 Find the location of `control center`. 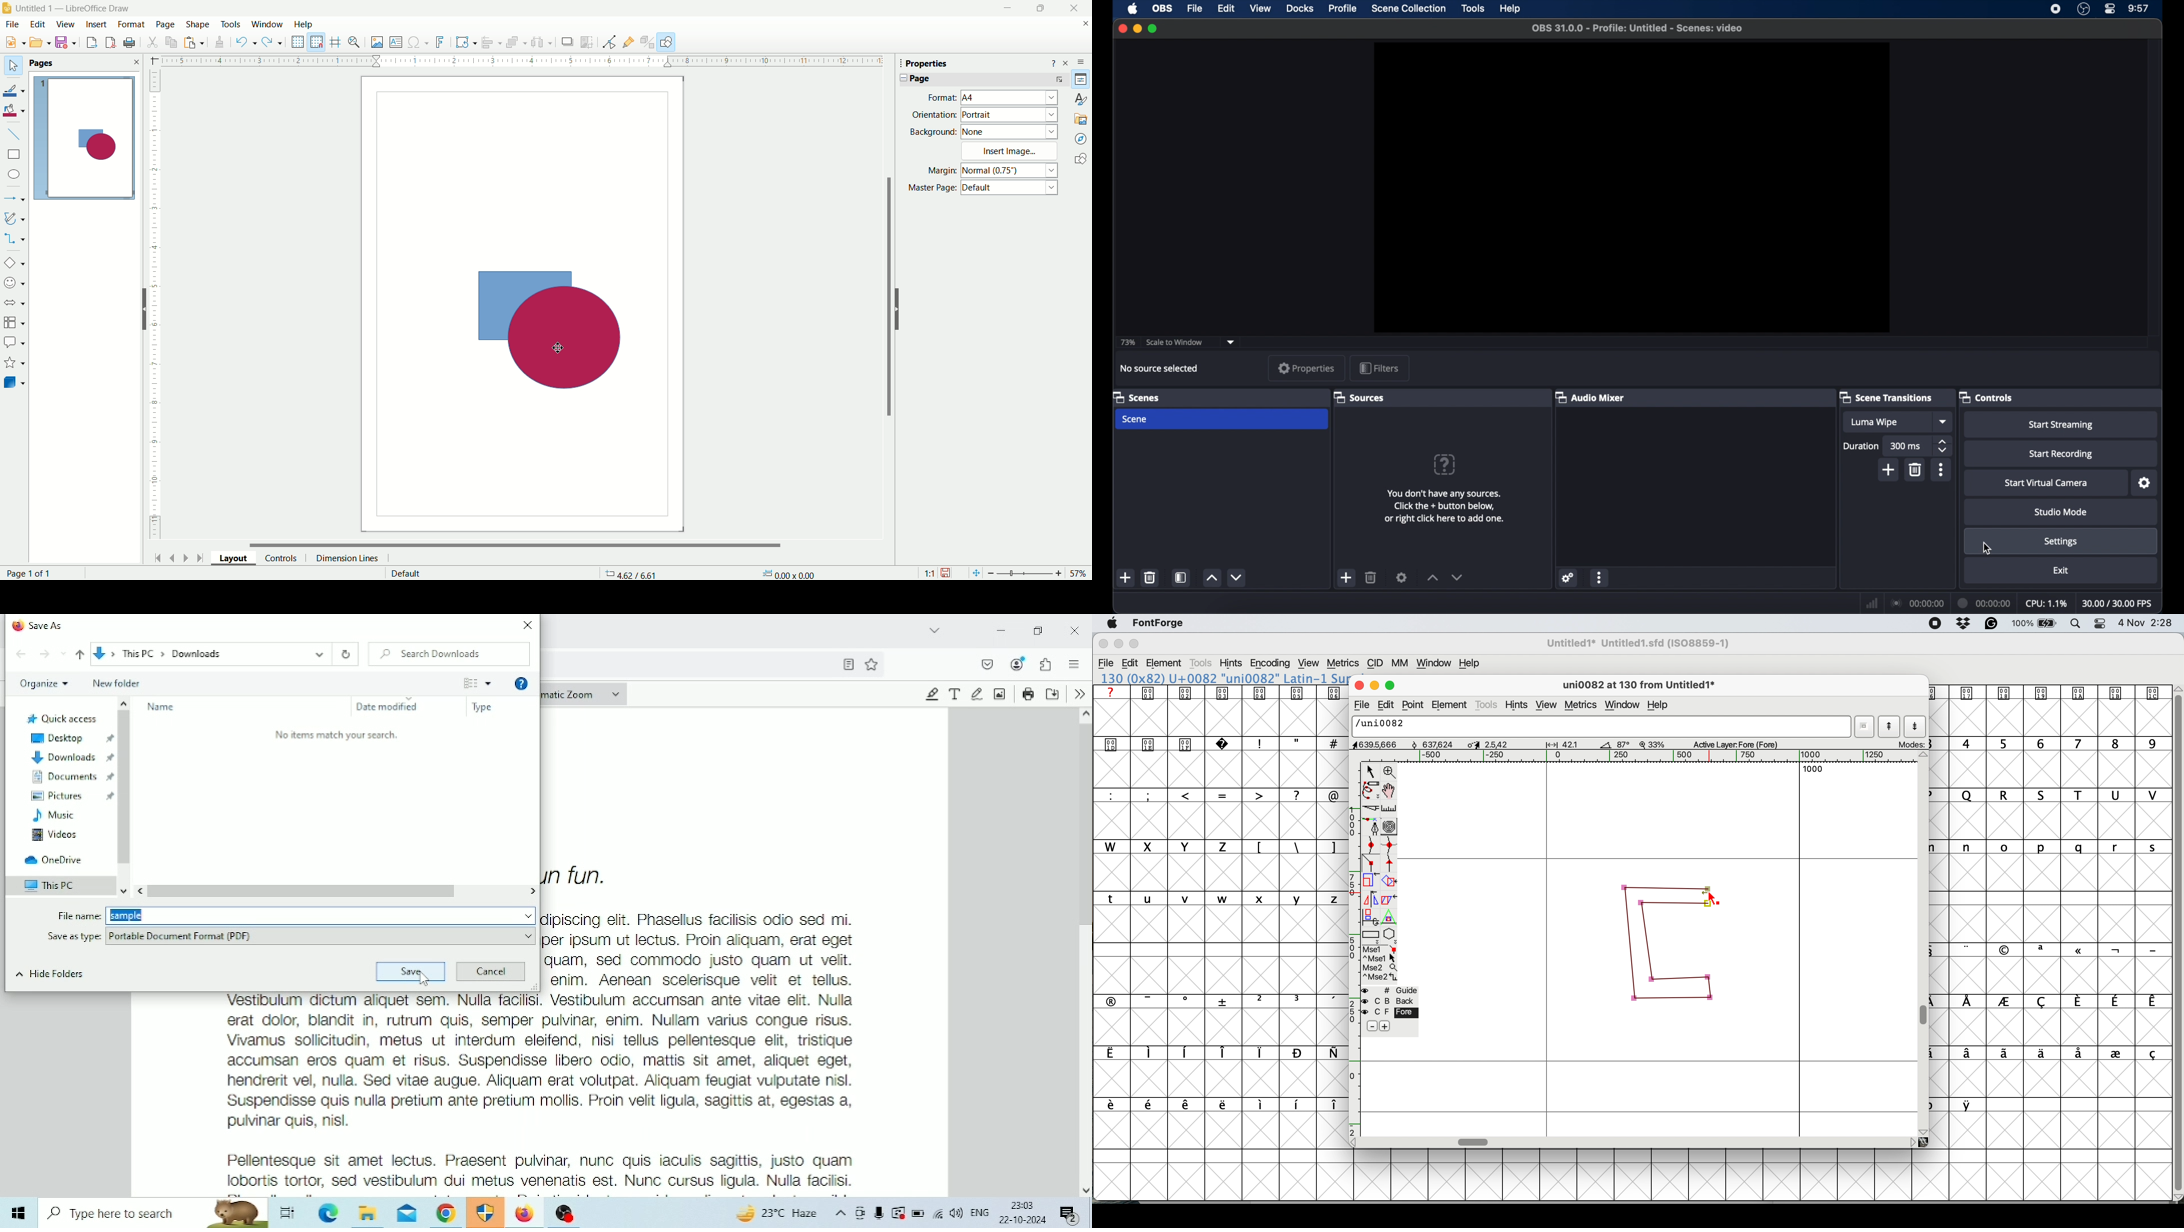

control center is located at coordinates (2111, 9).